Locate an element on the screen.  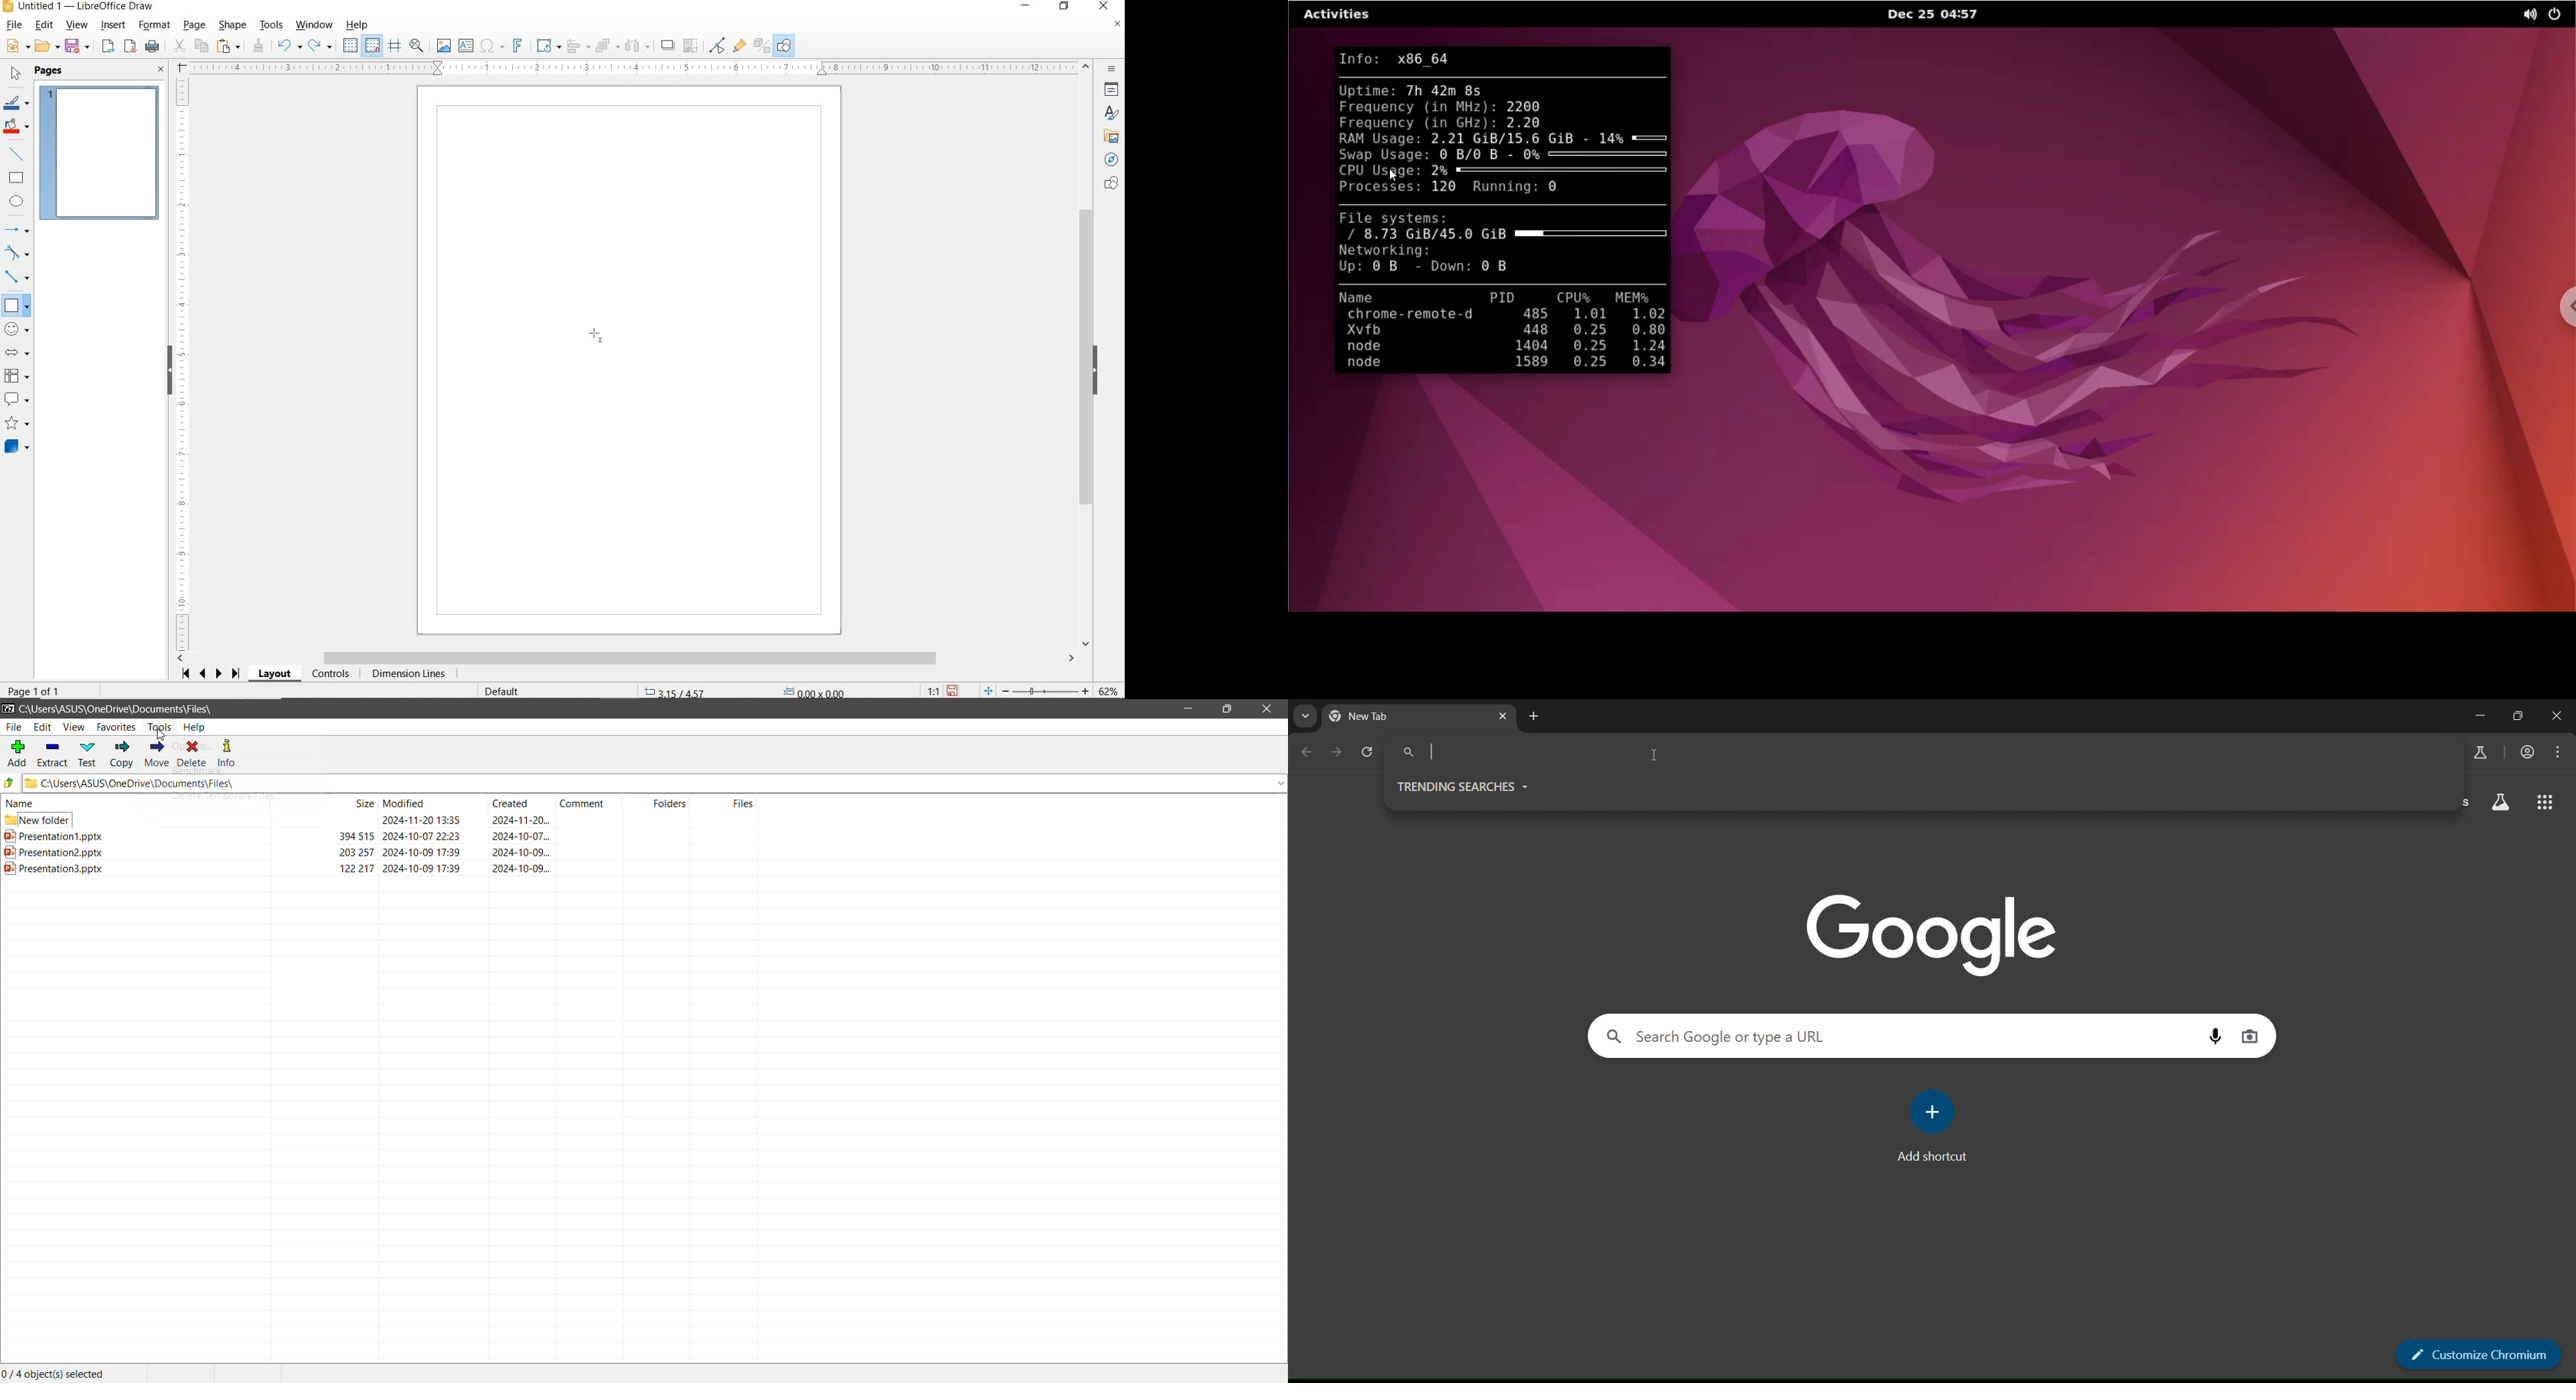
google is located at coordinates (1931, 935).